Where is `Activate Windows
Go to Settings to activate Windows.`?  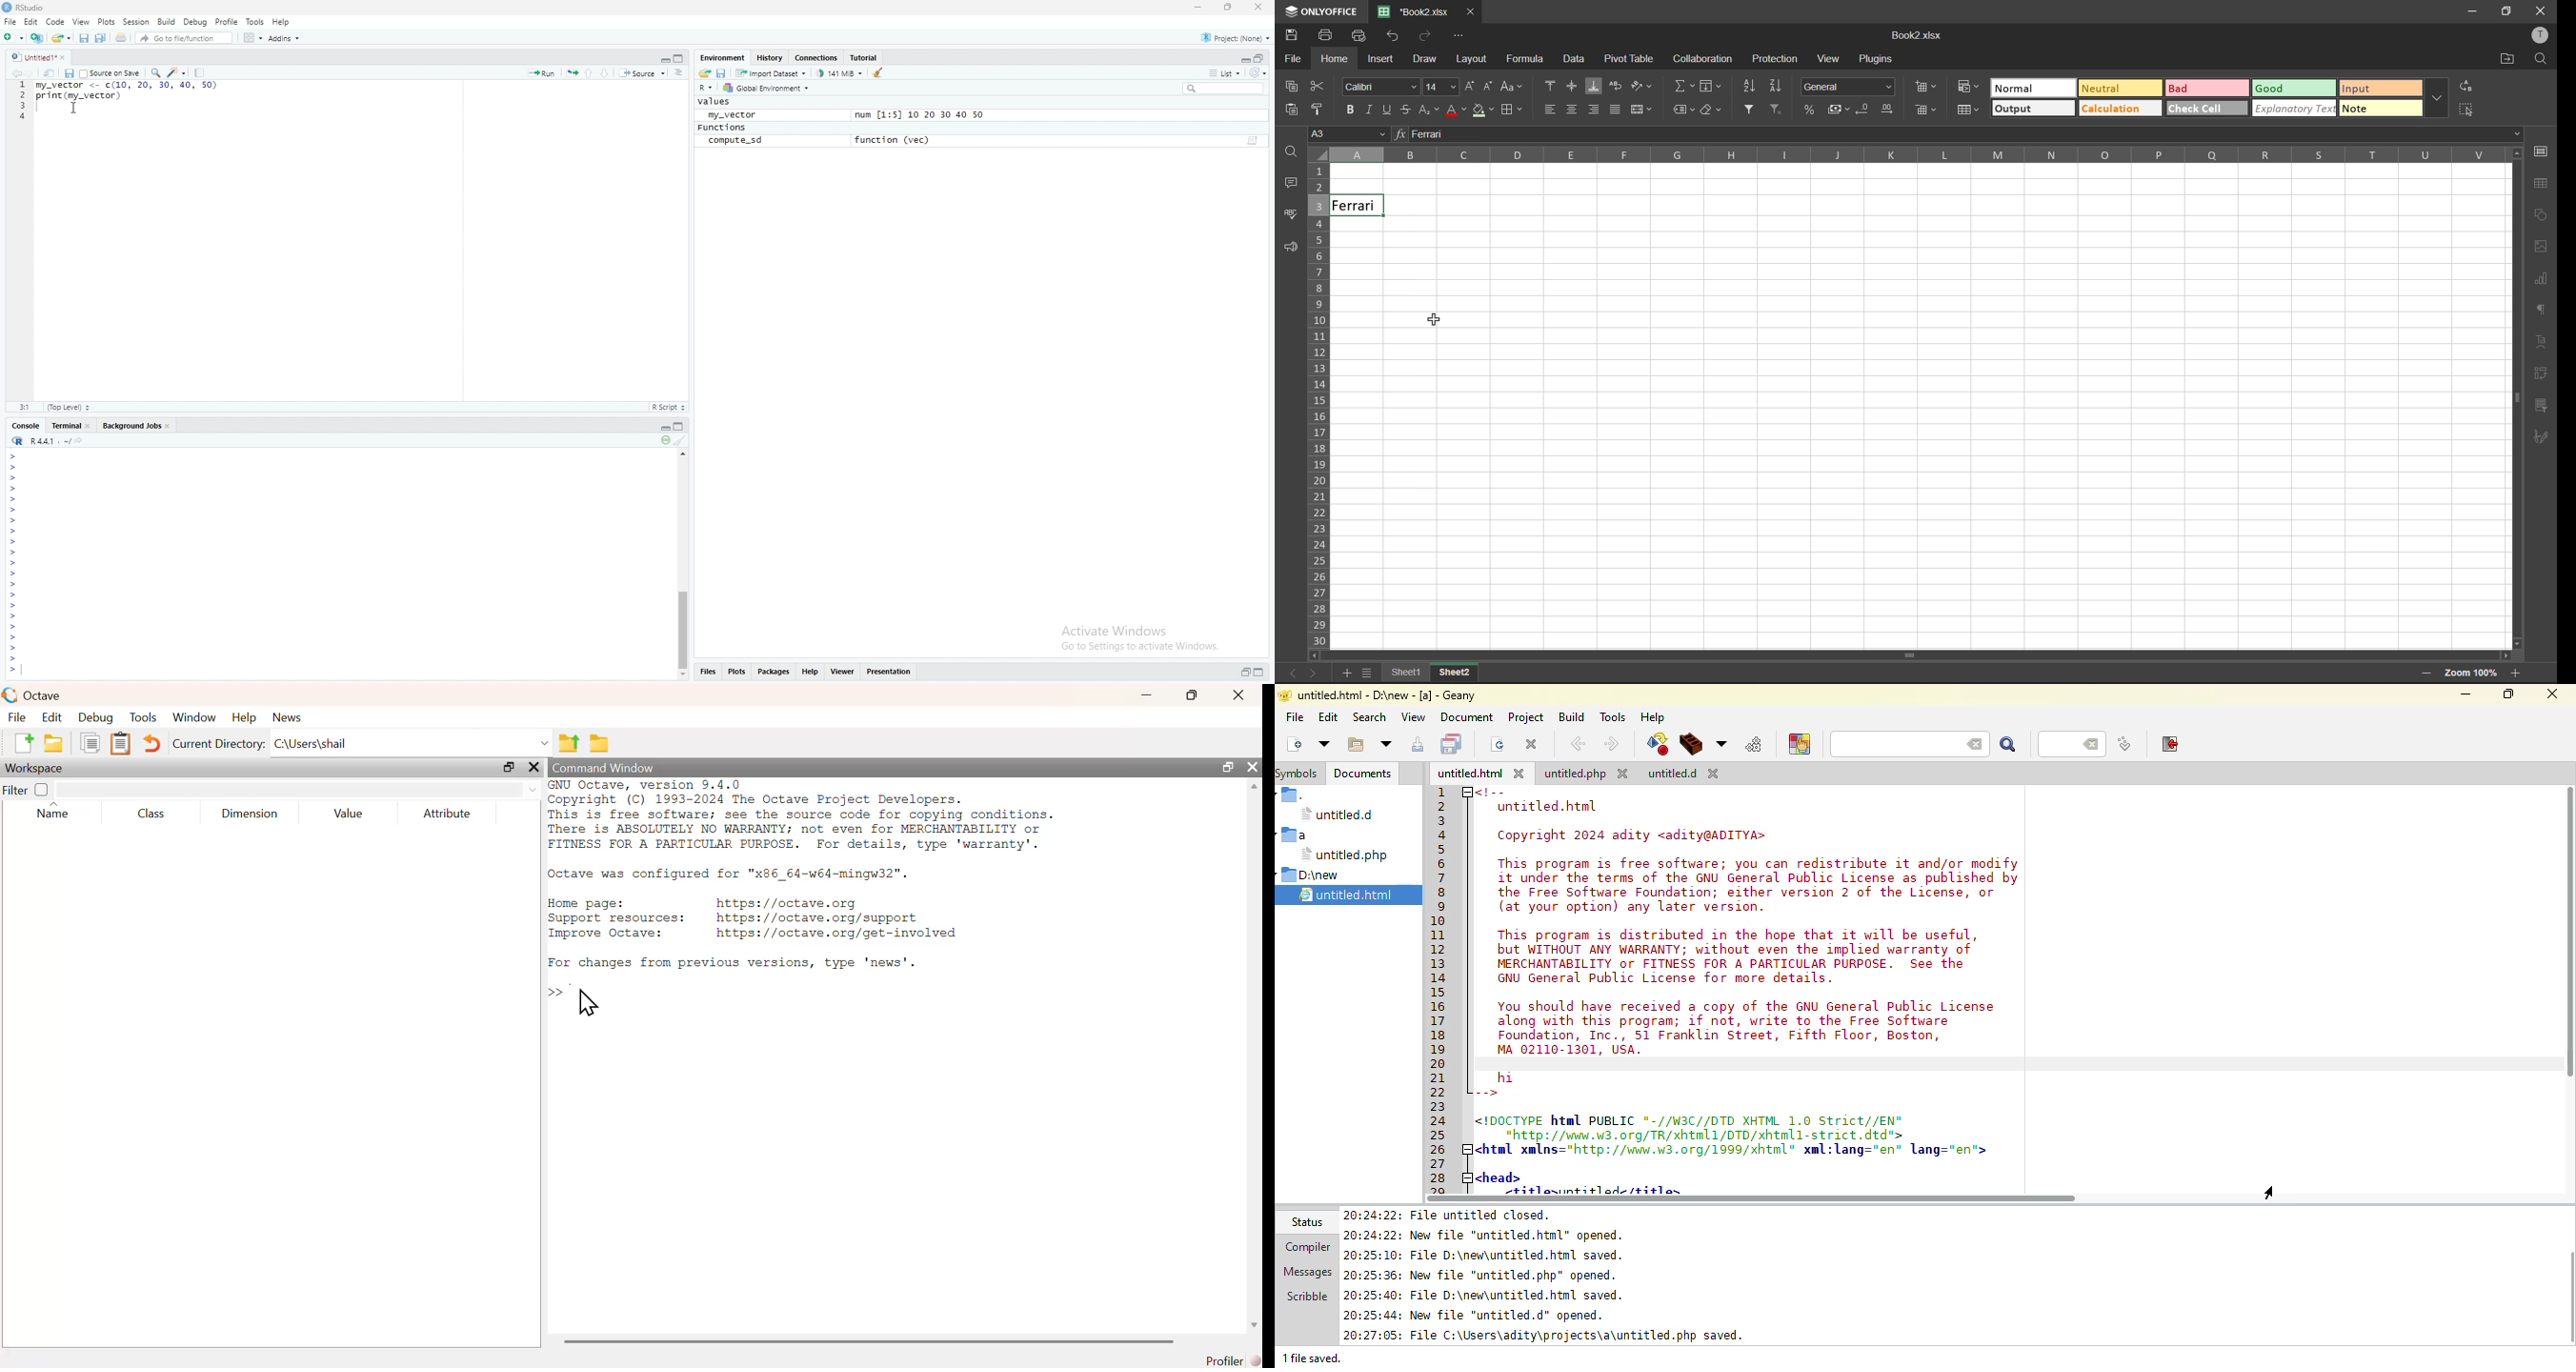 Activate Windows
Go to Settings to activate Windows. is located at coordinates (1142, 636).